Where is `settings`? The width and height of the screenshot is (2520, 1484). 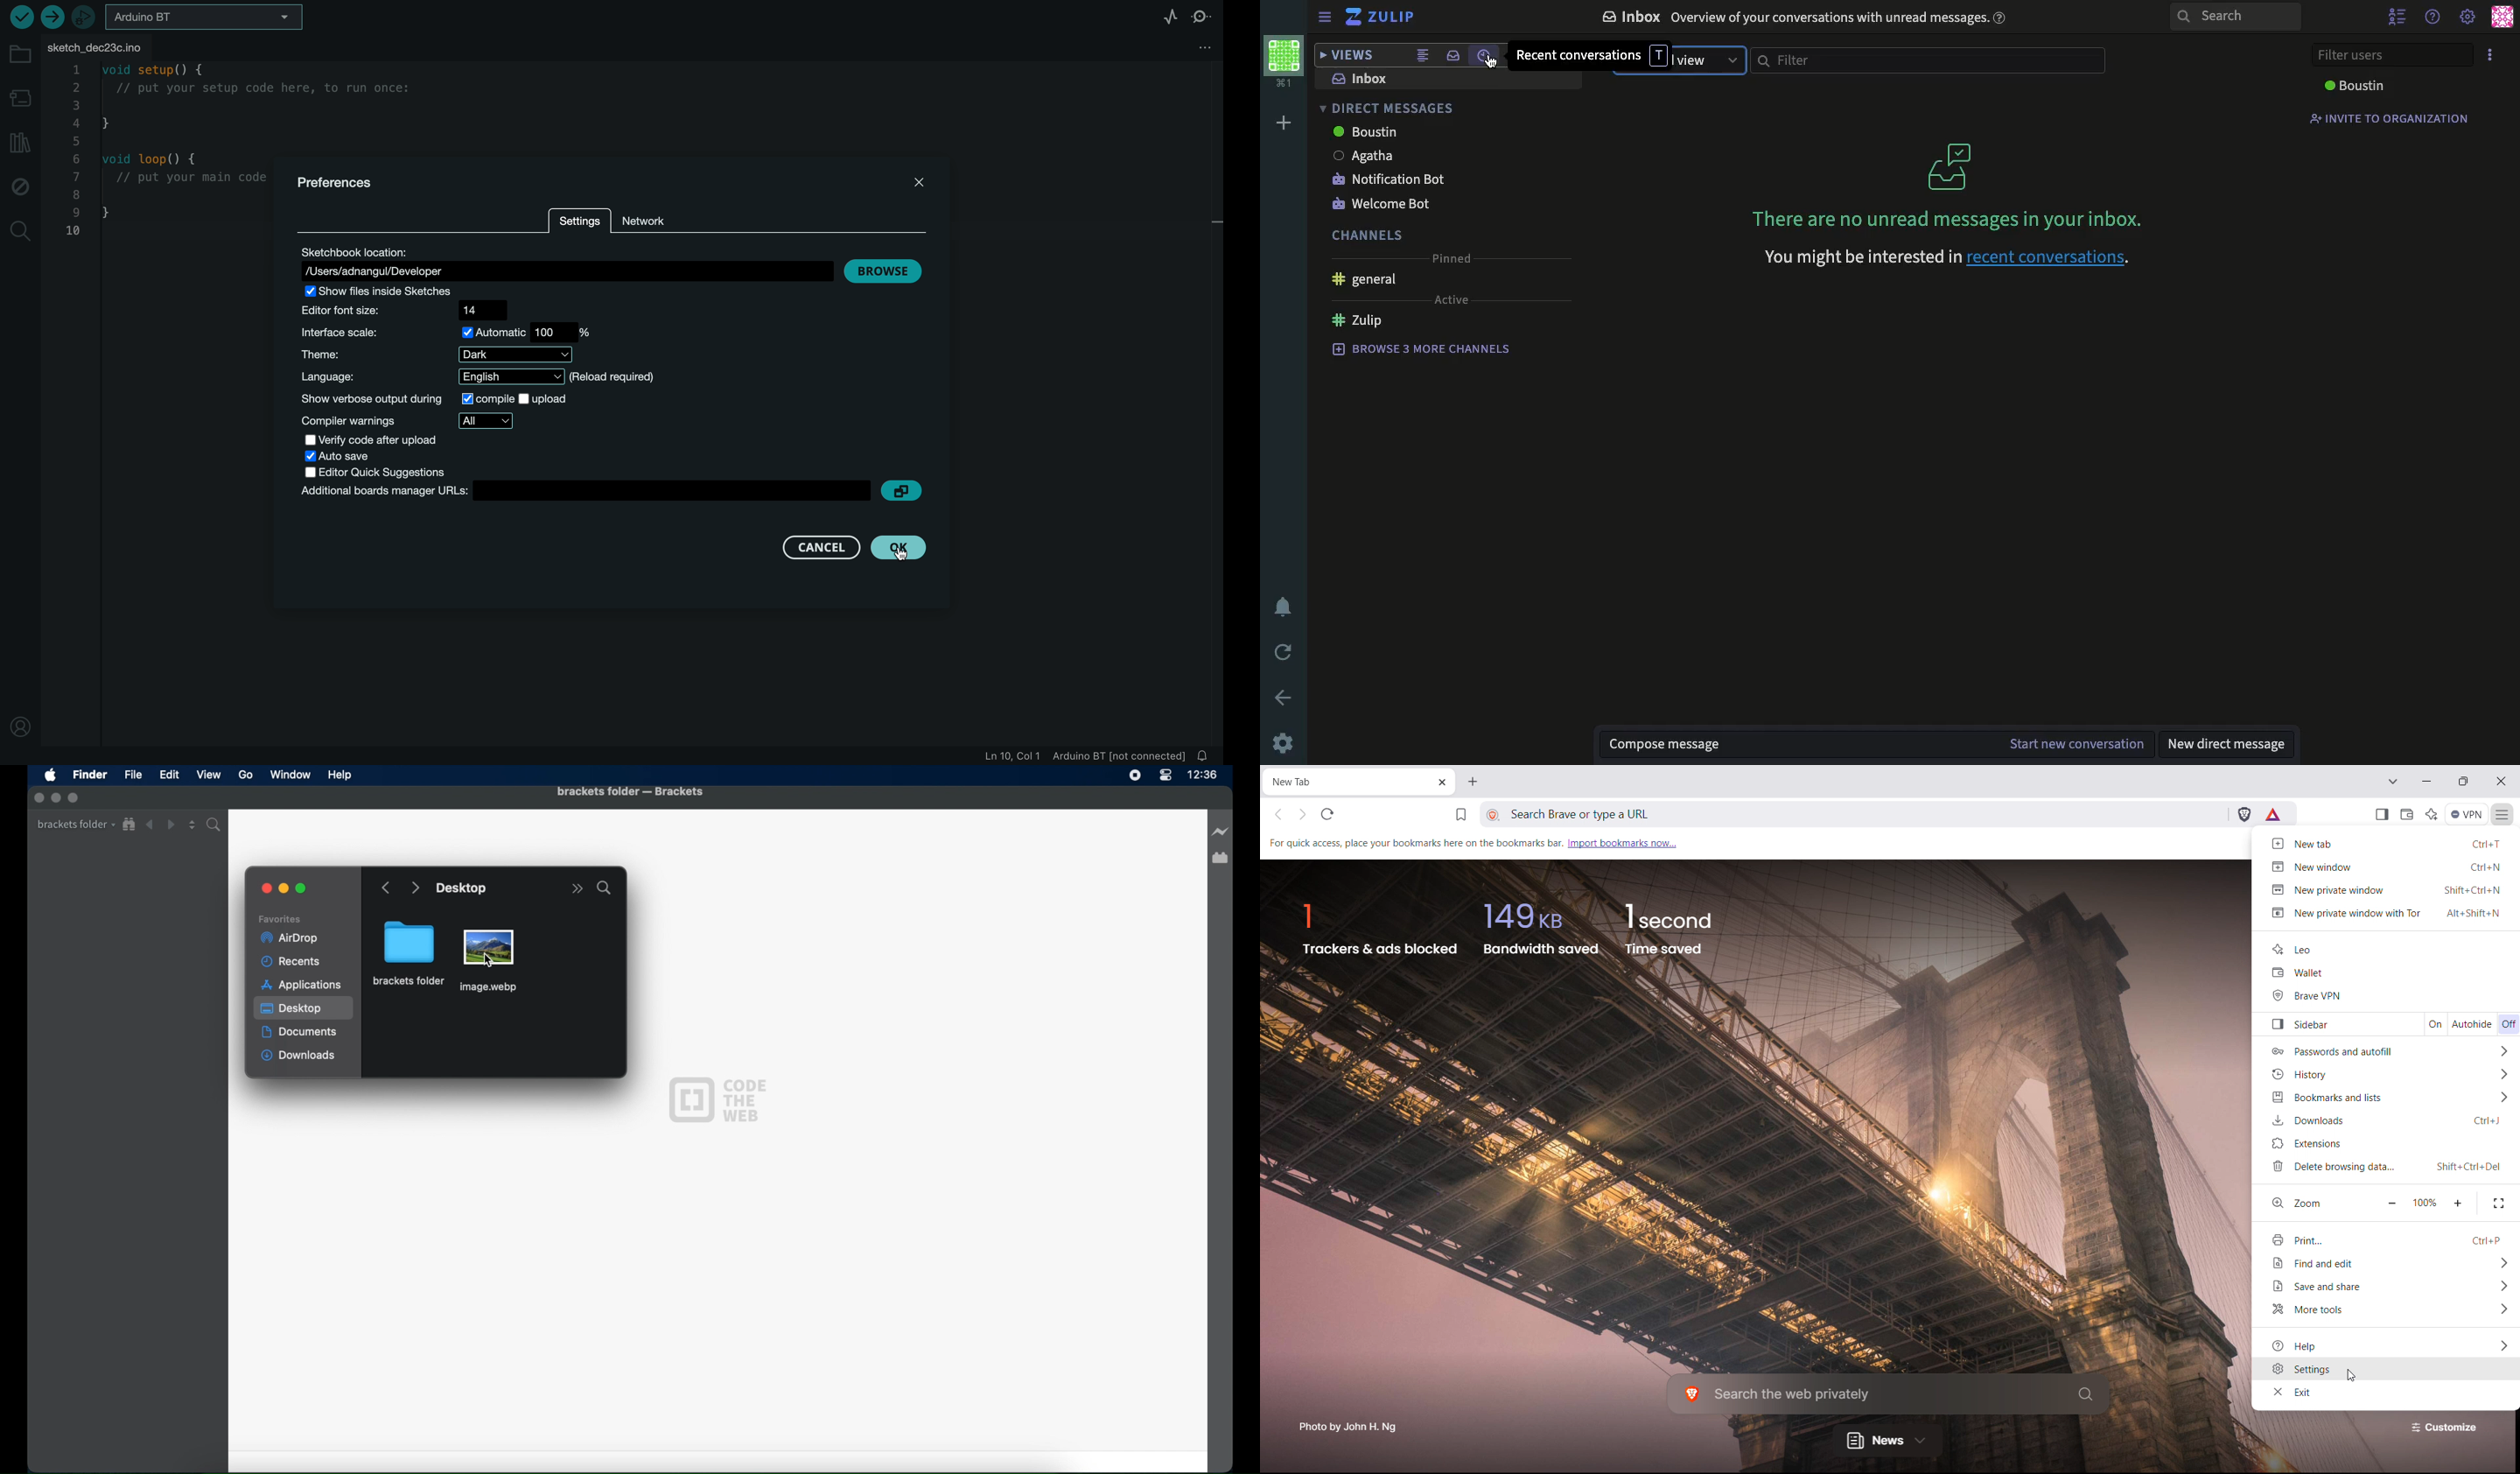 settings is located at coordinates (1281, 743).